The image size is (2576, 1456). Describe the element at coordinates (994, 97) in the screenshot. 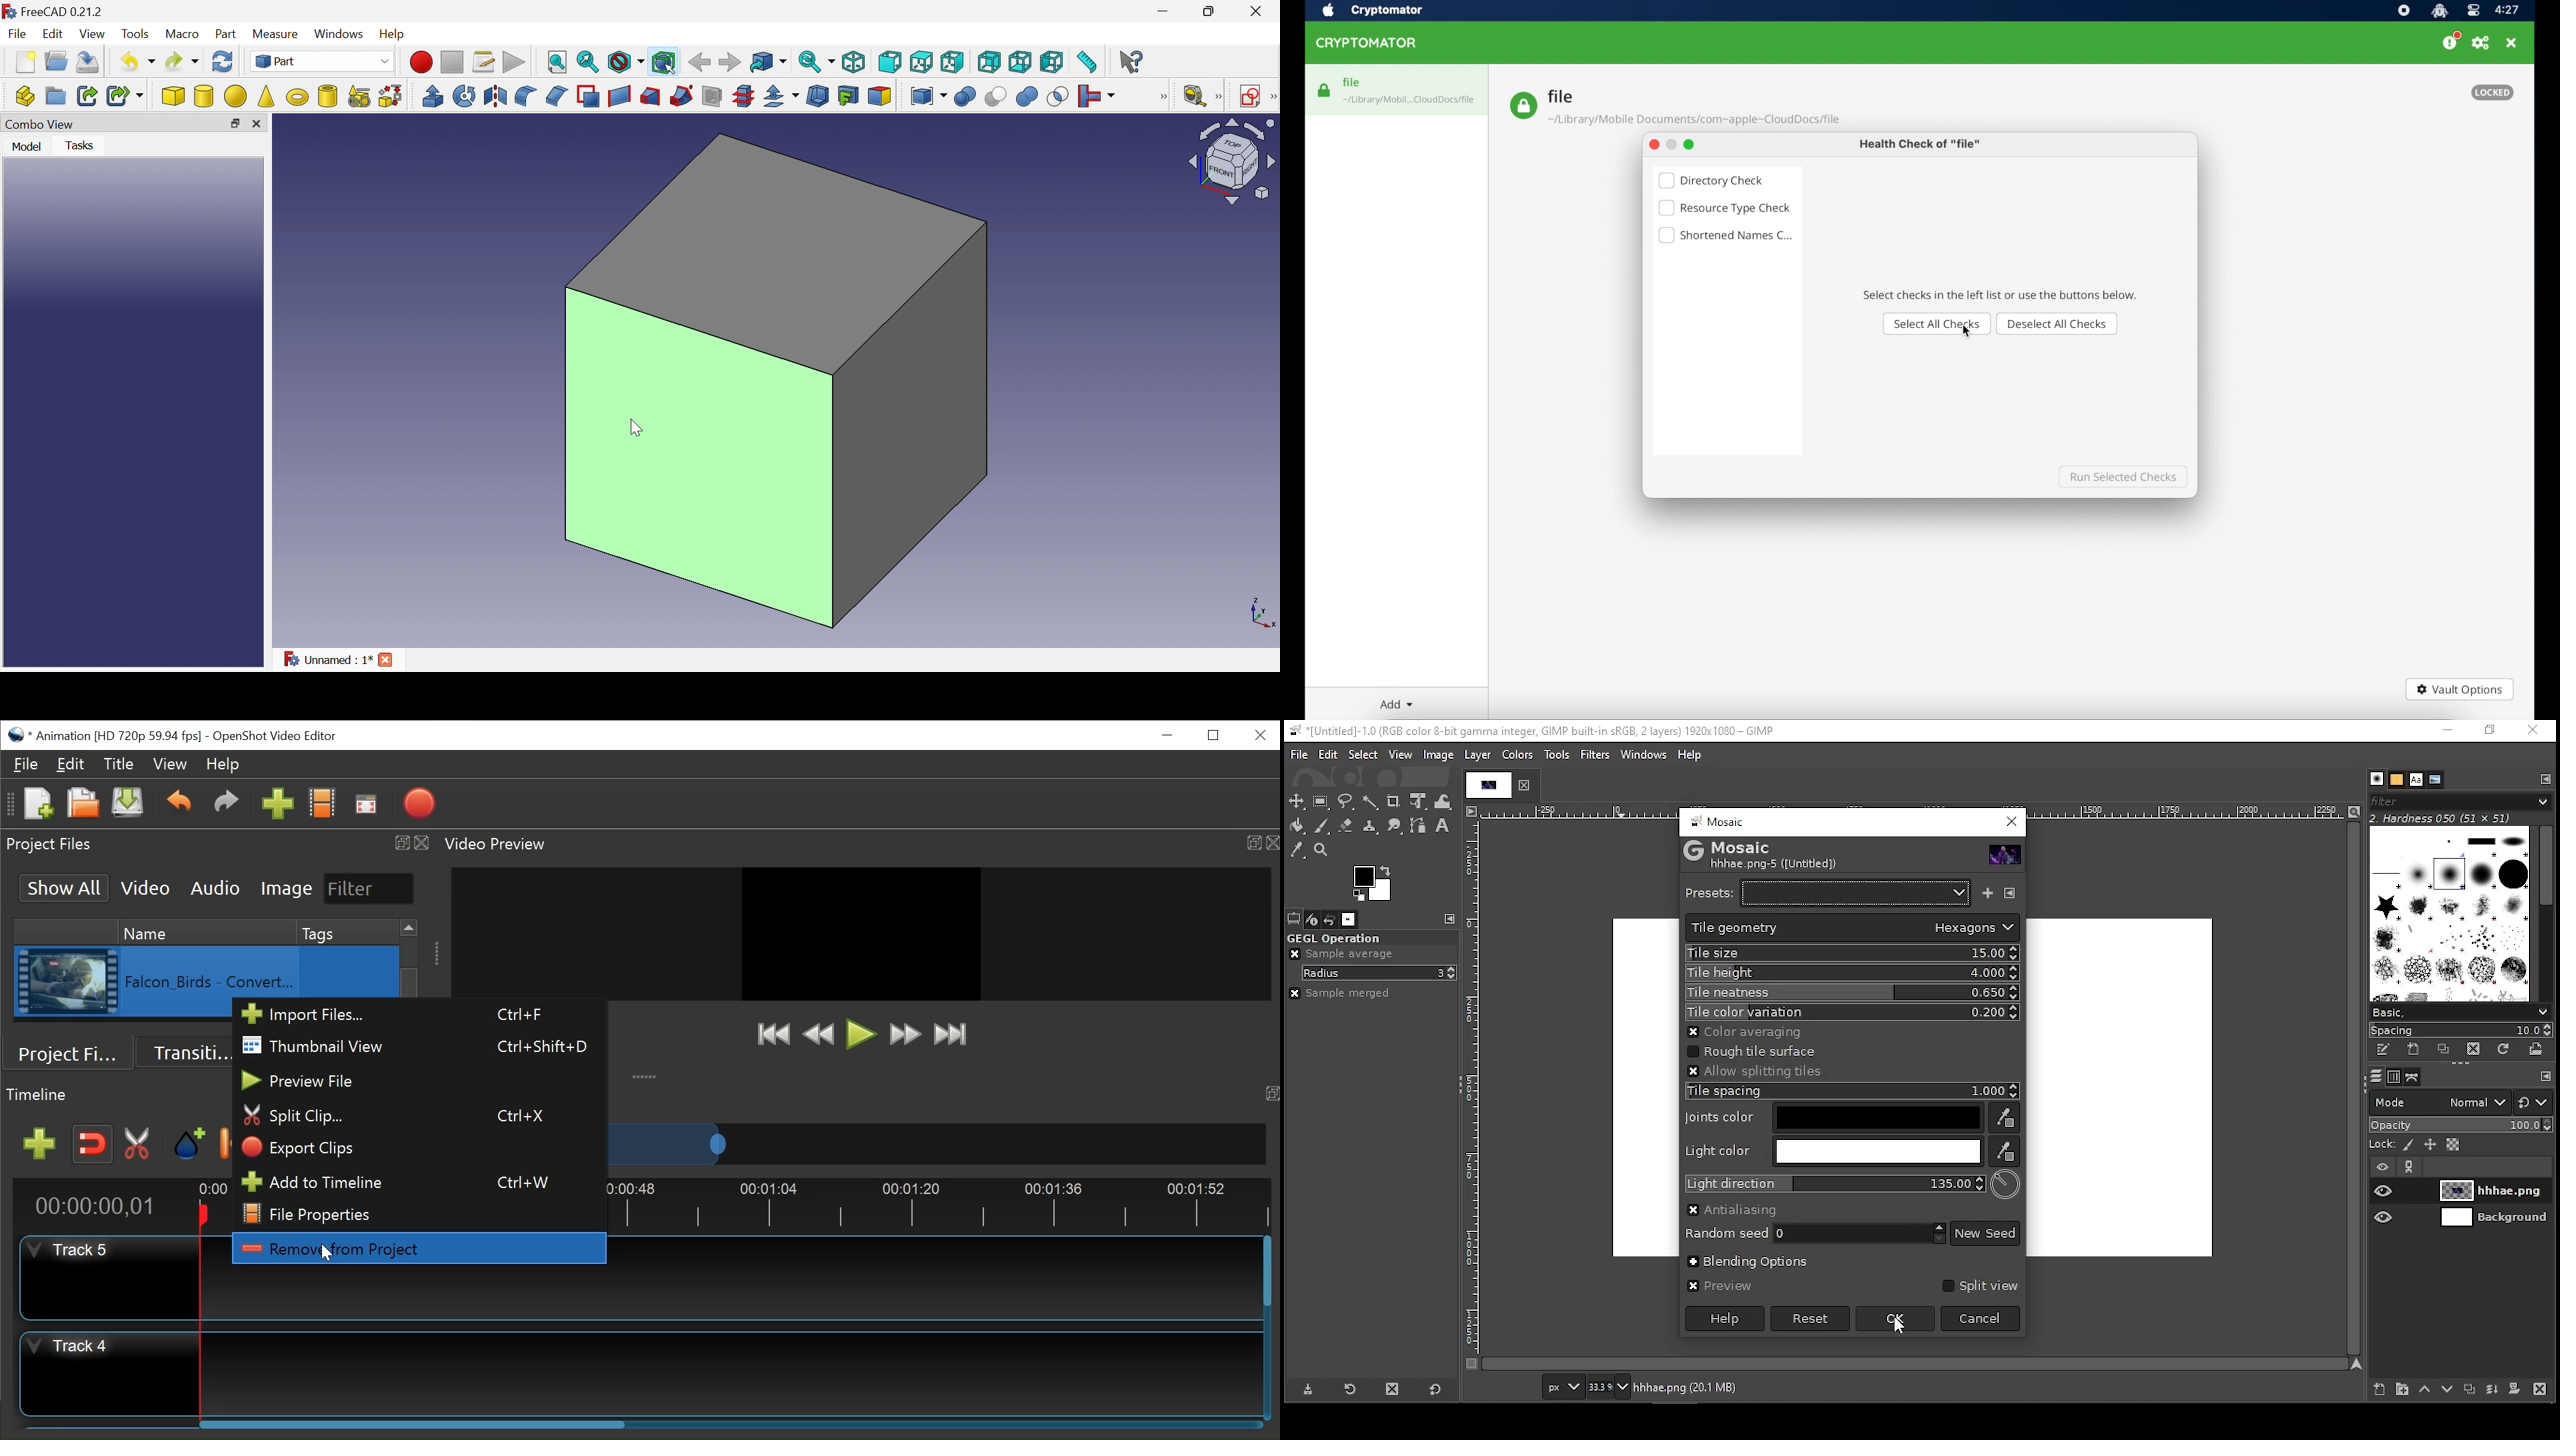

I see `Cut` at that location.